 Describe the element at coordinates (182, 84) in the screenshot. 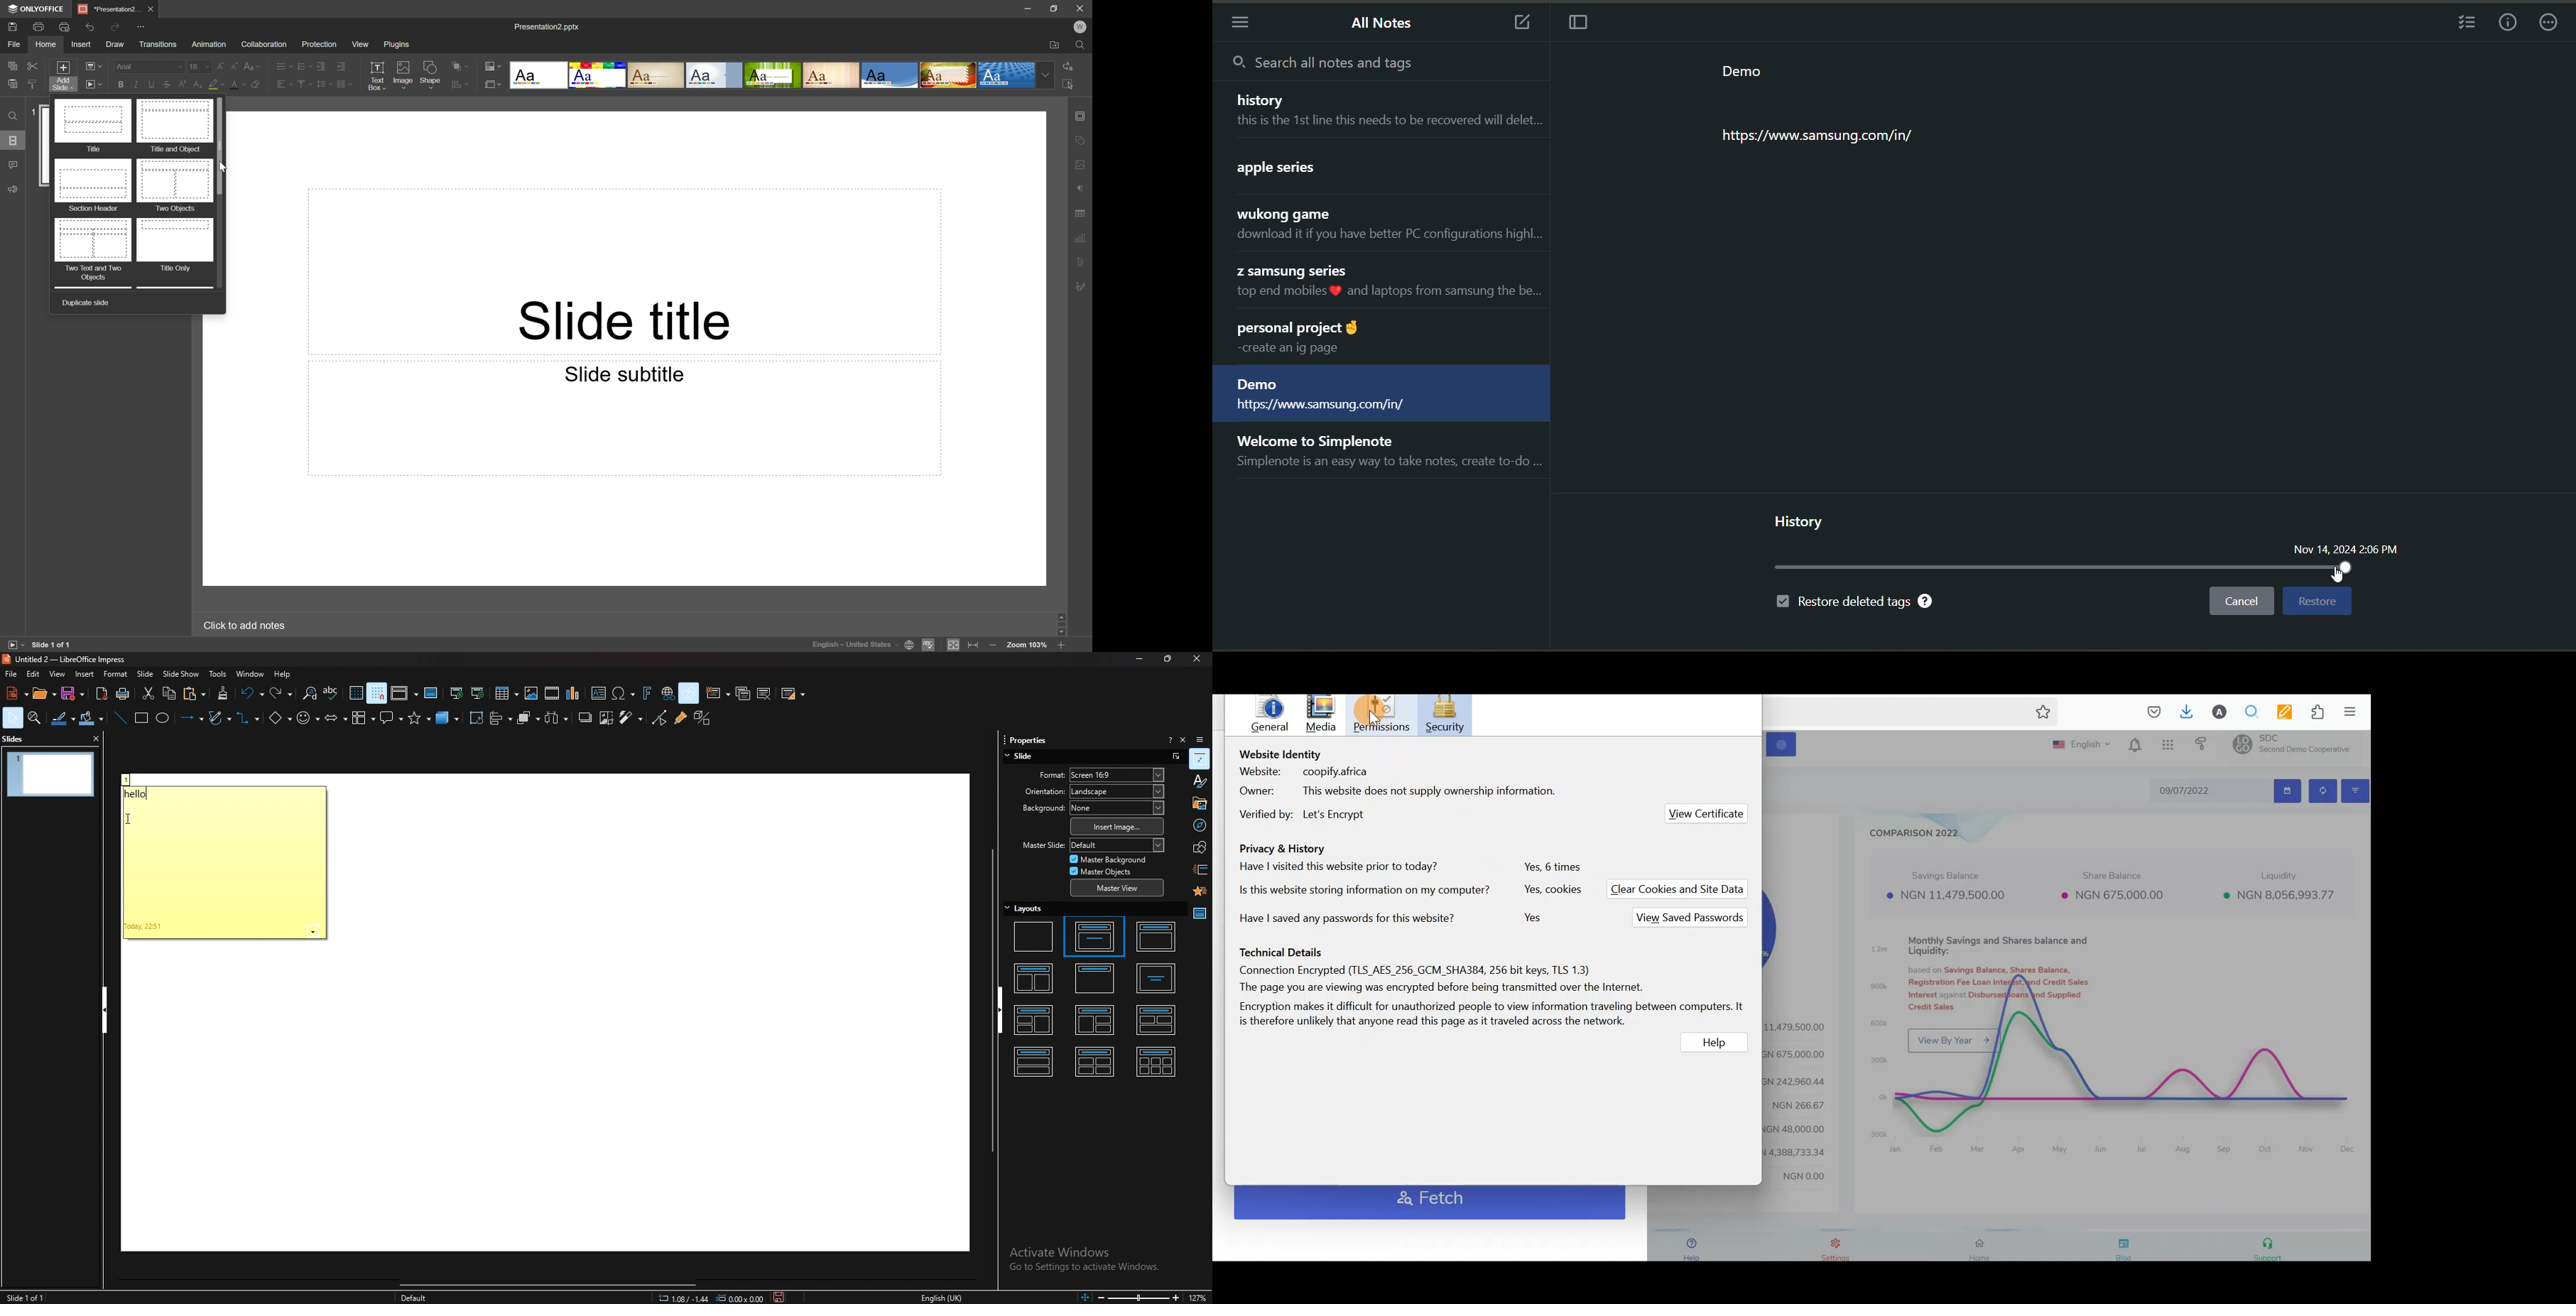

I see `Superscript` at that location.